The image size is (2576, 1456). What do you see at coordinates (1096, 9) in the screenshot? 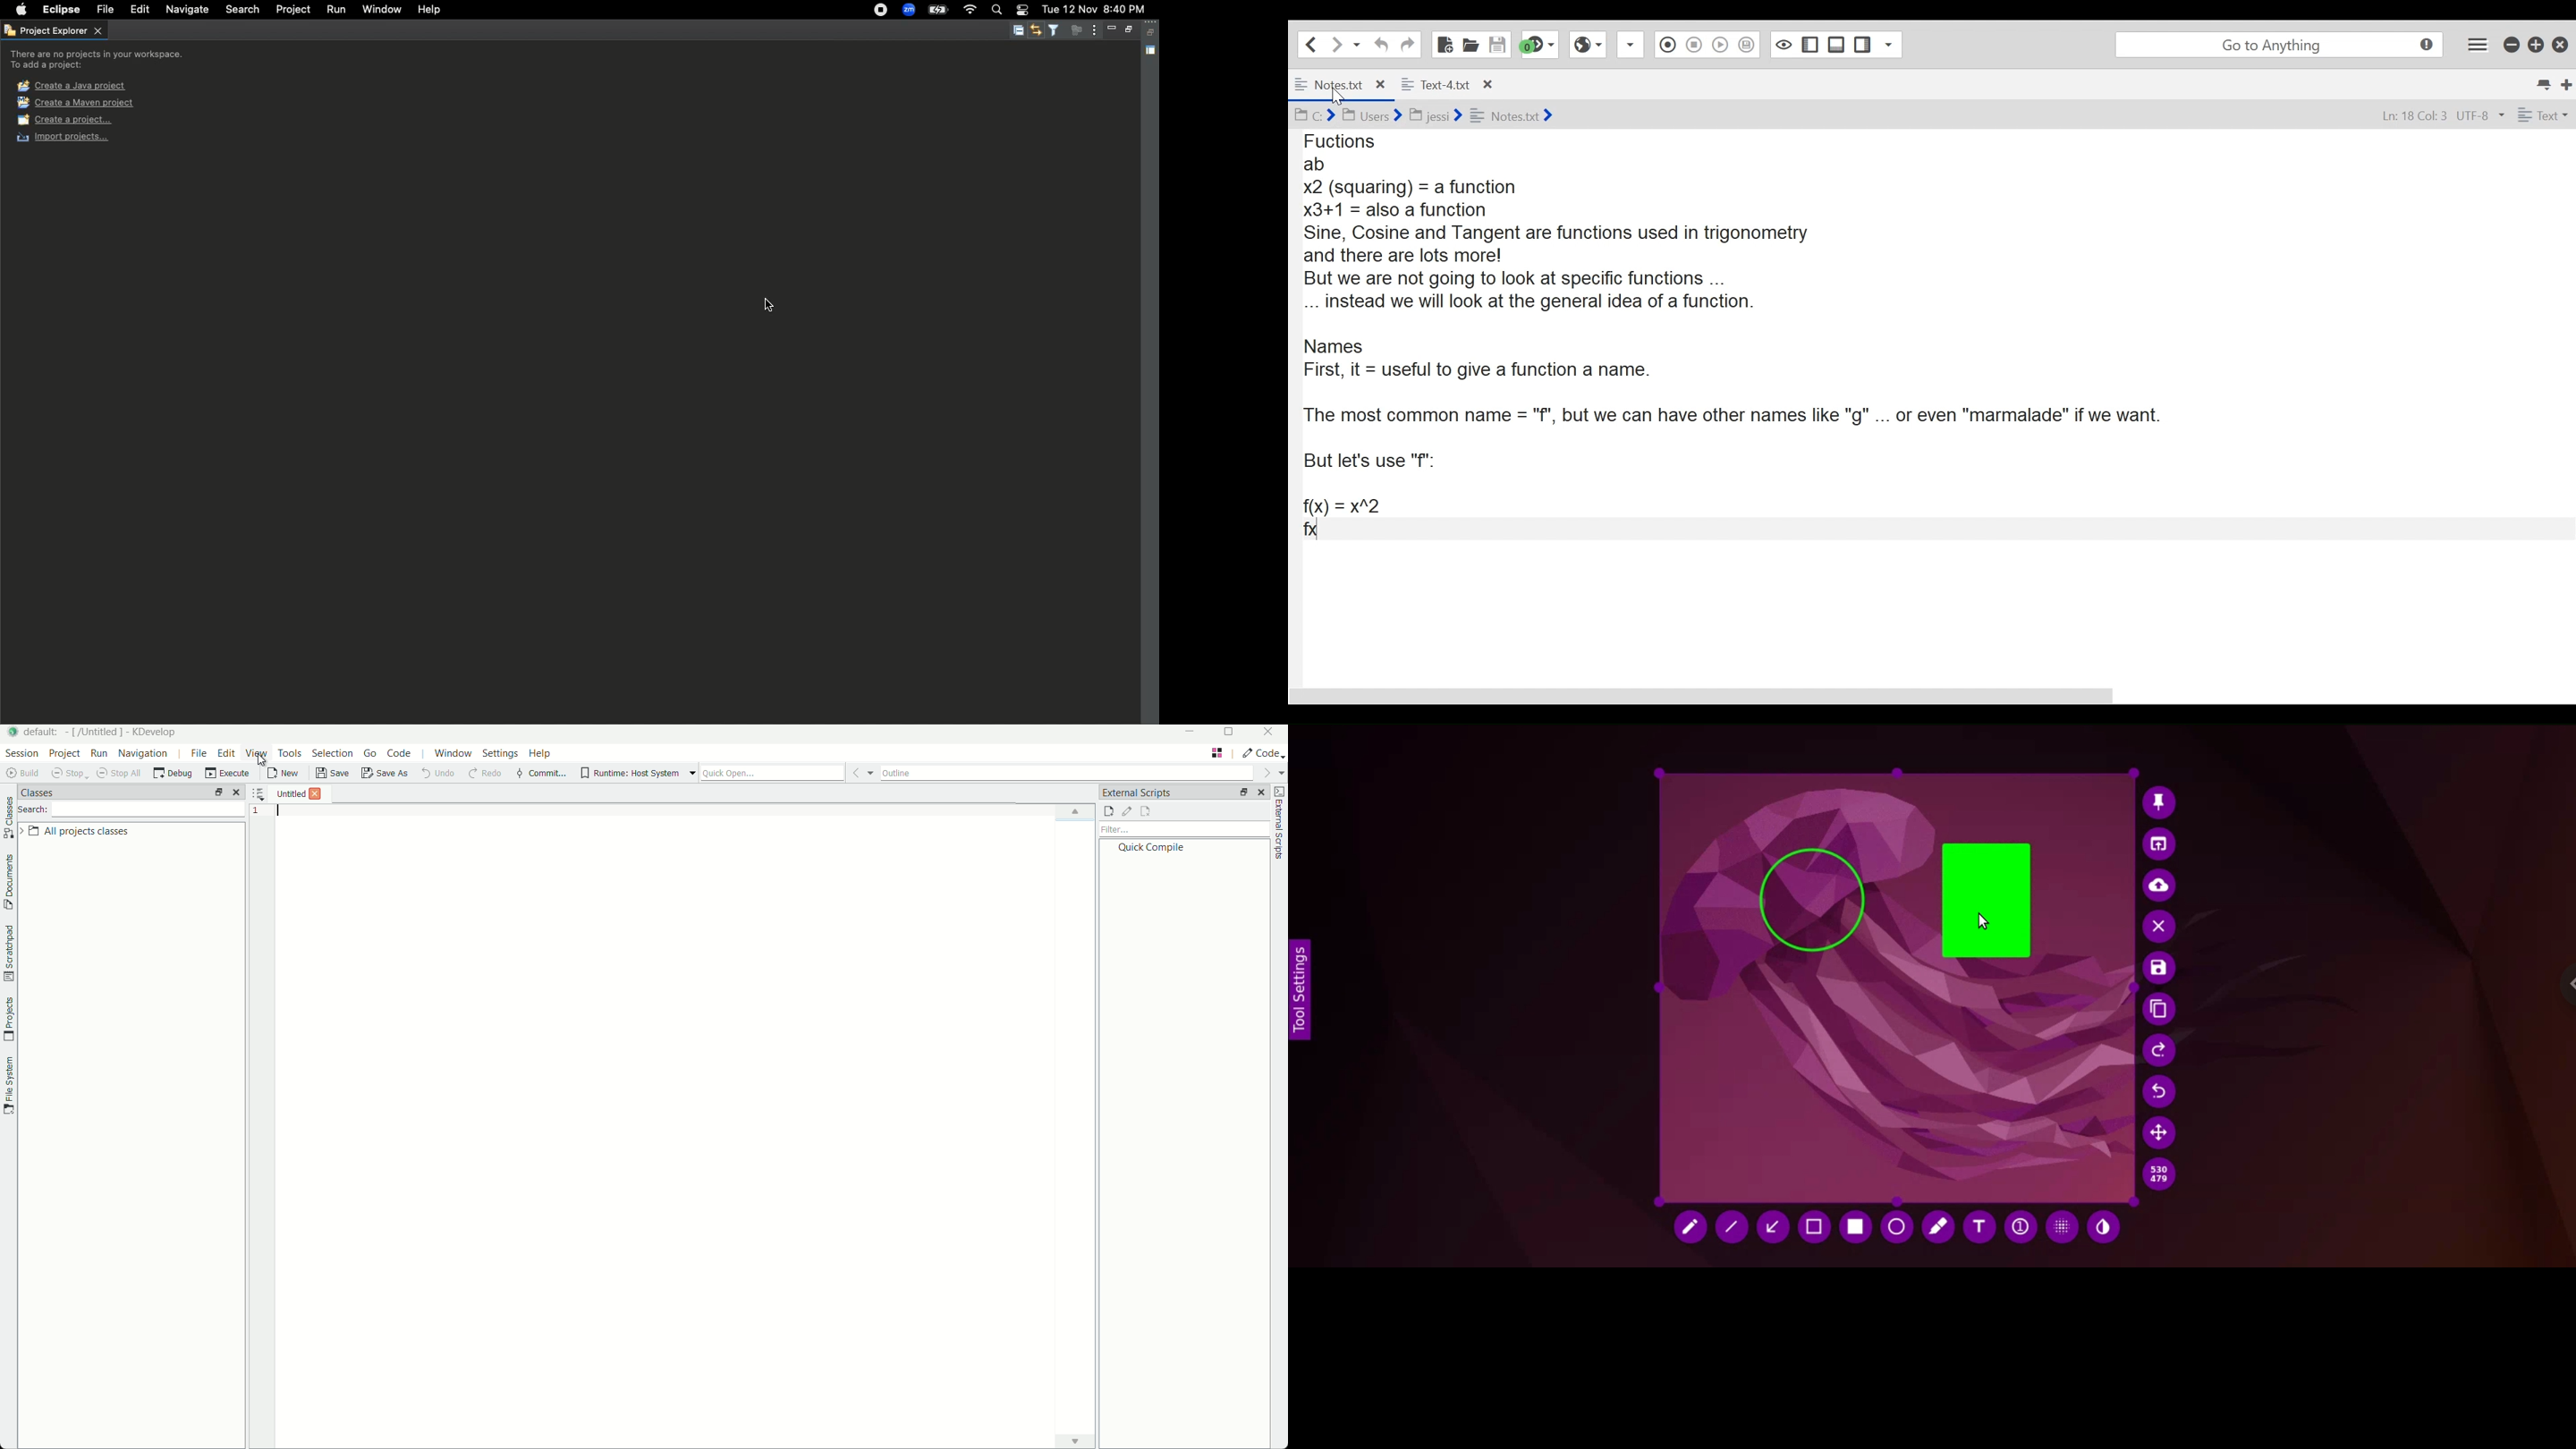
I see `tue 12 nov 8:40 pm ` at bounding box center [1096, 9].